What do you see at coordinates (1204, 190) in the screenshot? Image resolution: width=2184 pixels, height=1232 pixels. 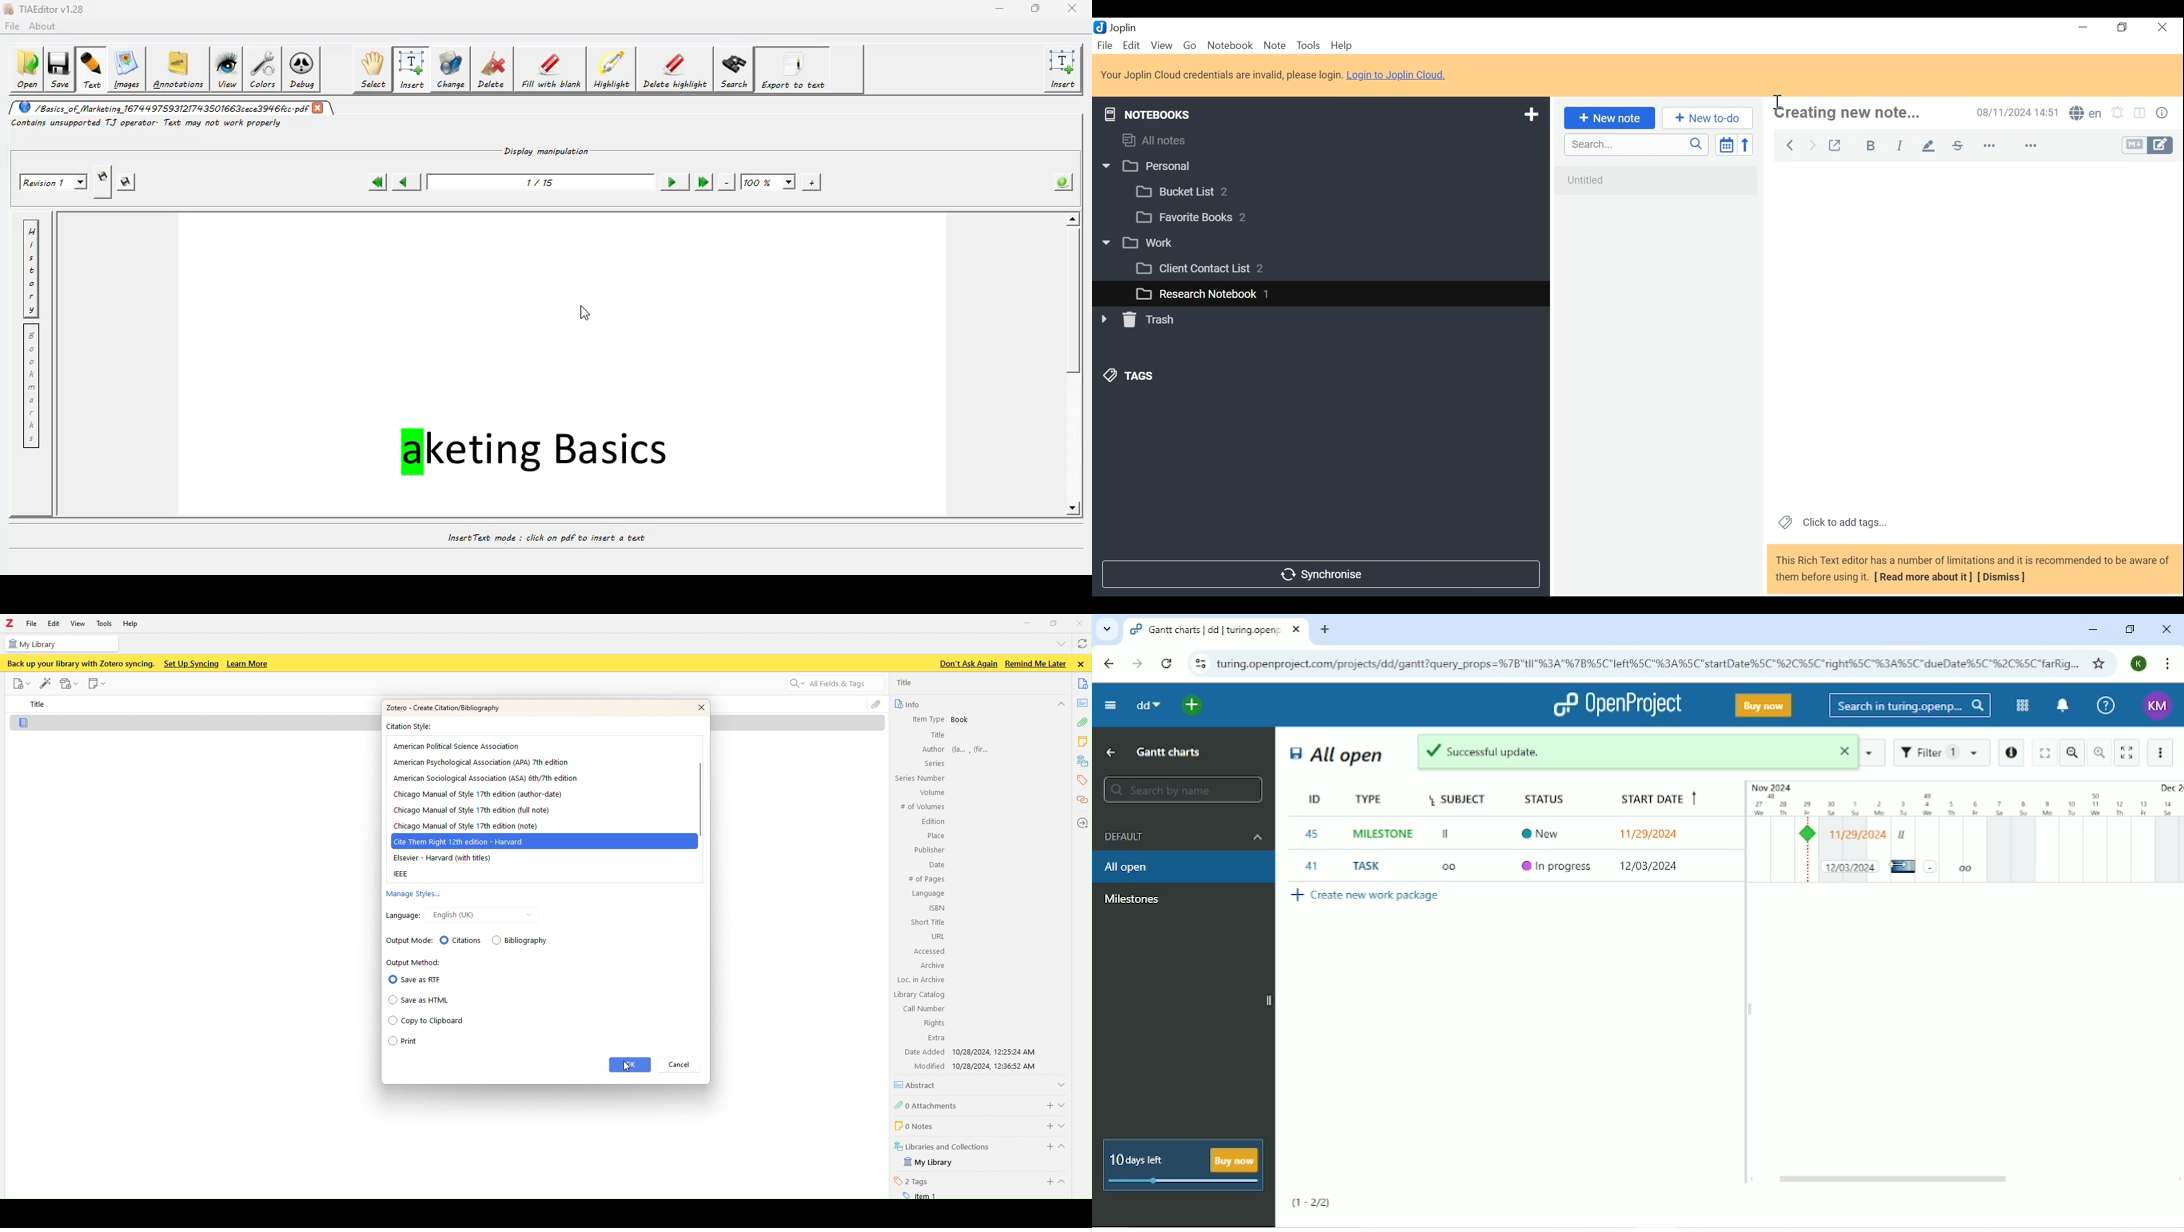 I see `[3 Bucket List 2` at bounding box center [1204, 190].